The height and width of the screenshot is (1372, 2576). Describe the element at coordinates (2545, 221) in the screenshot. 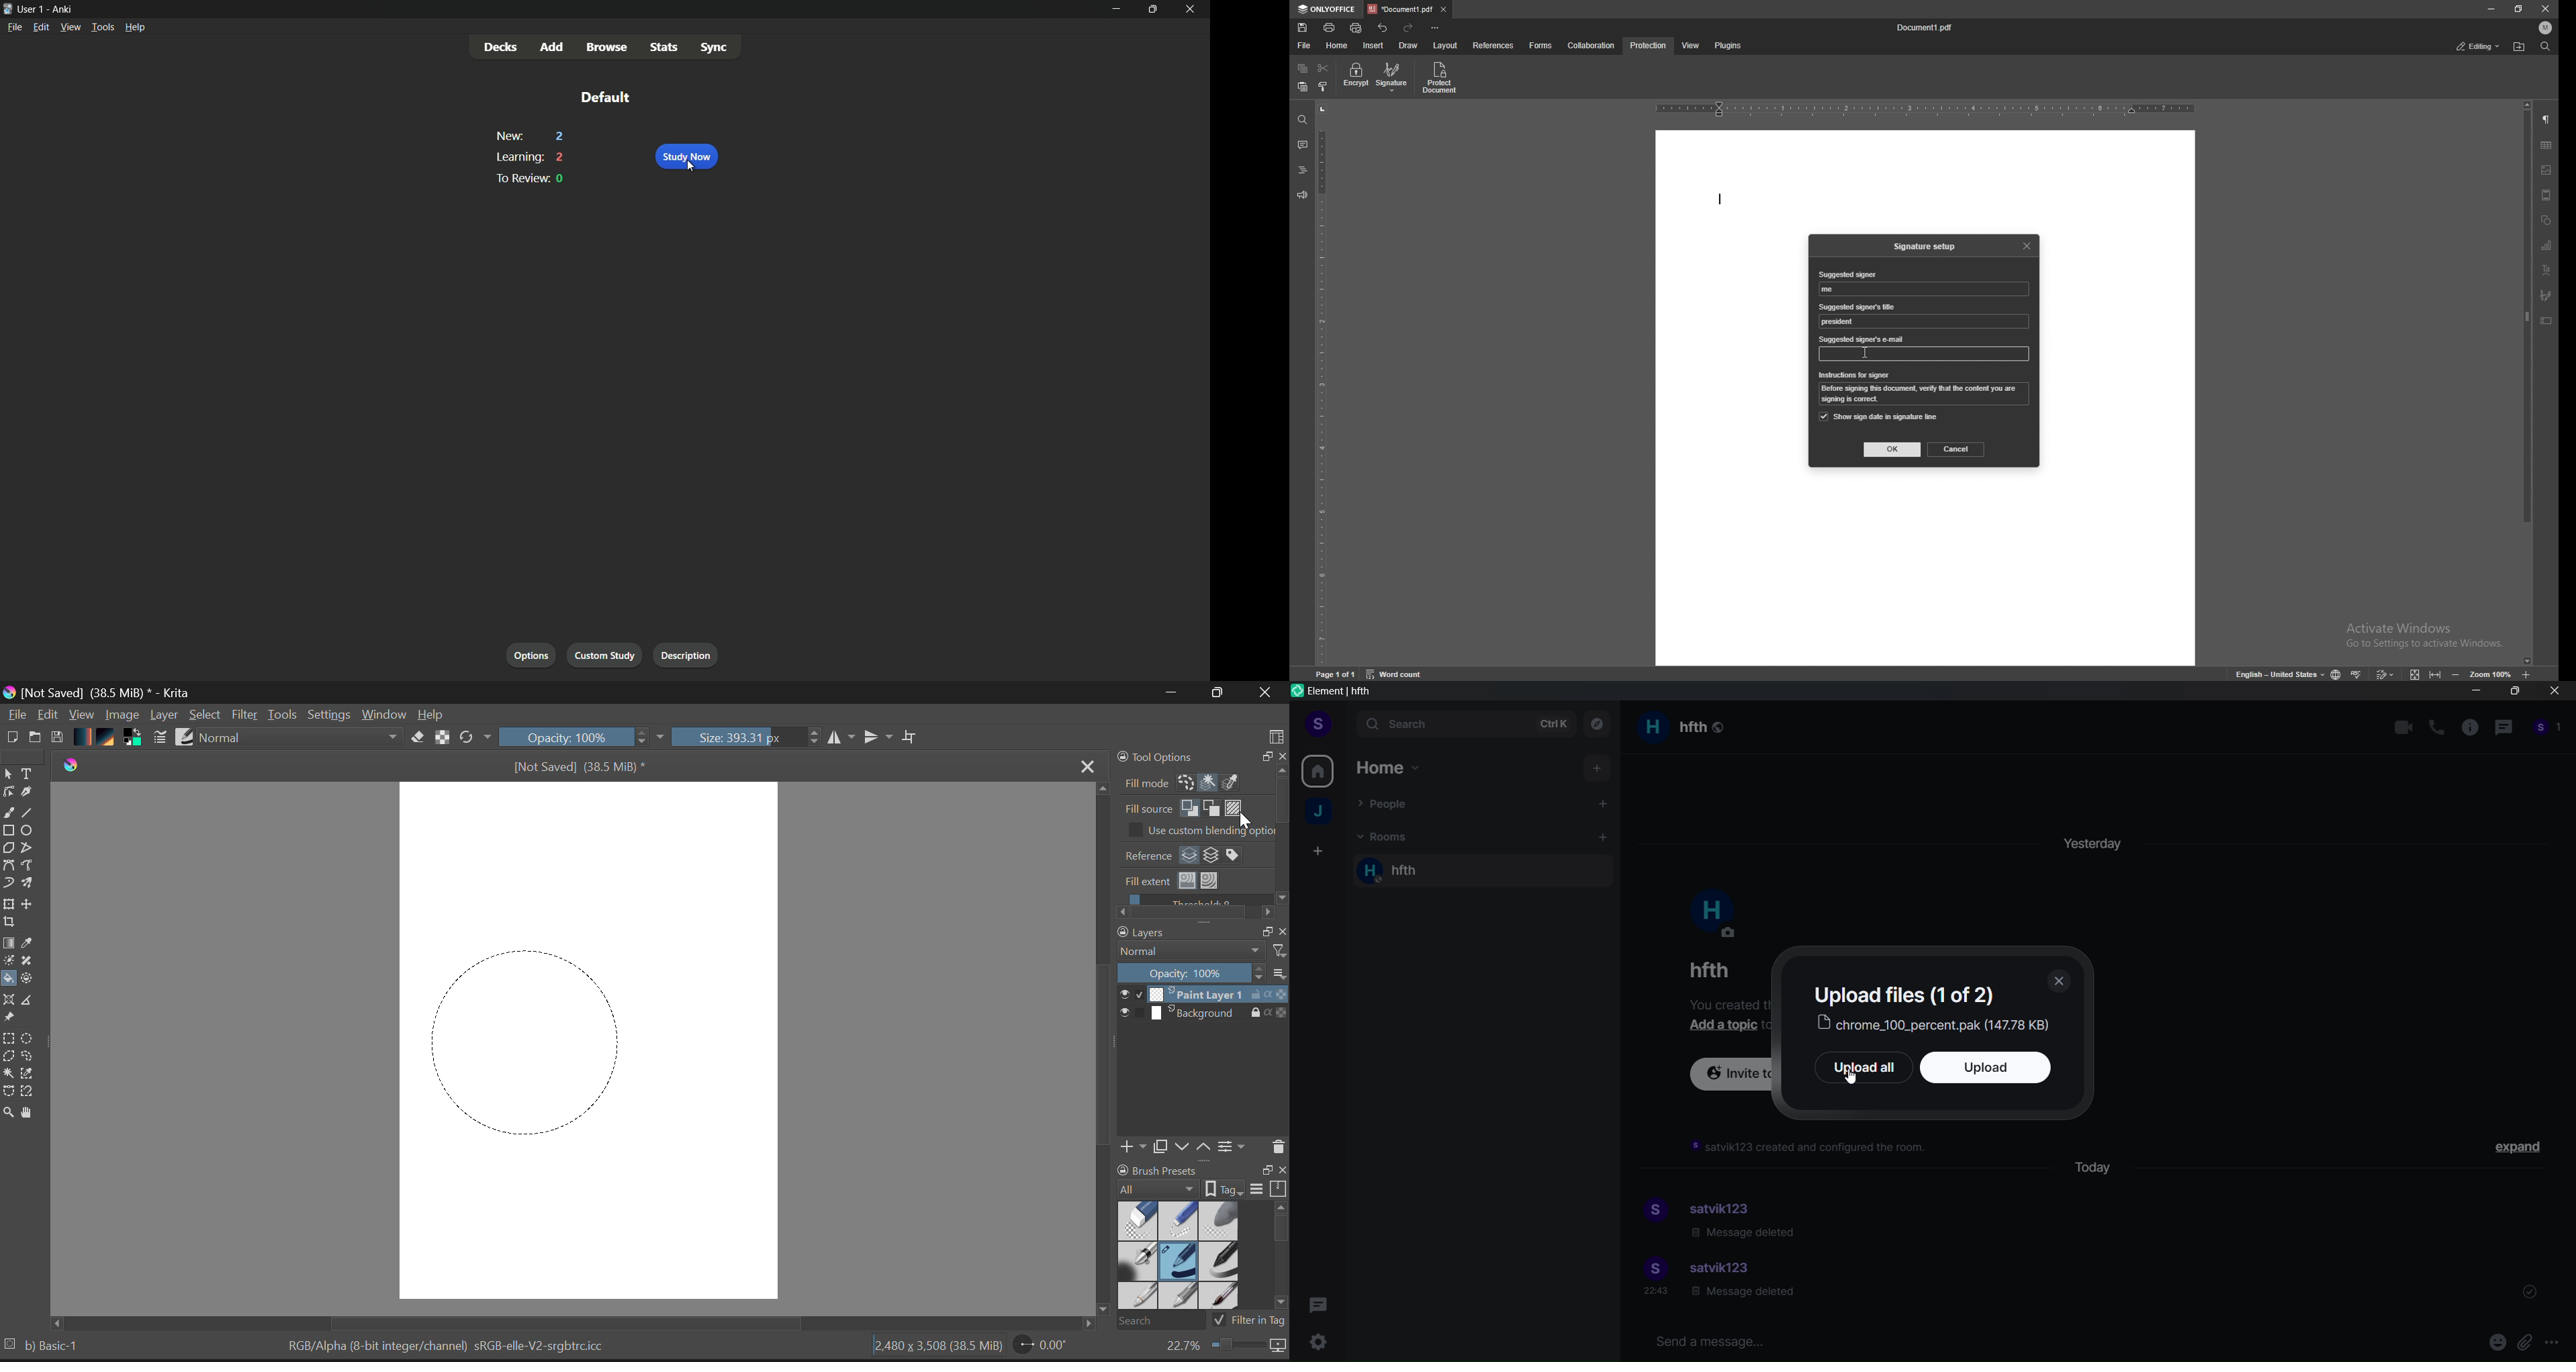

I see `shapes` at that location.